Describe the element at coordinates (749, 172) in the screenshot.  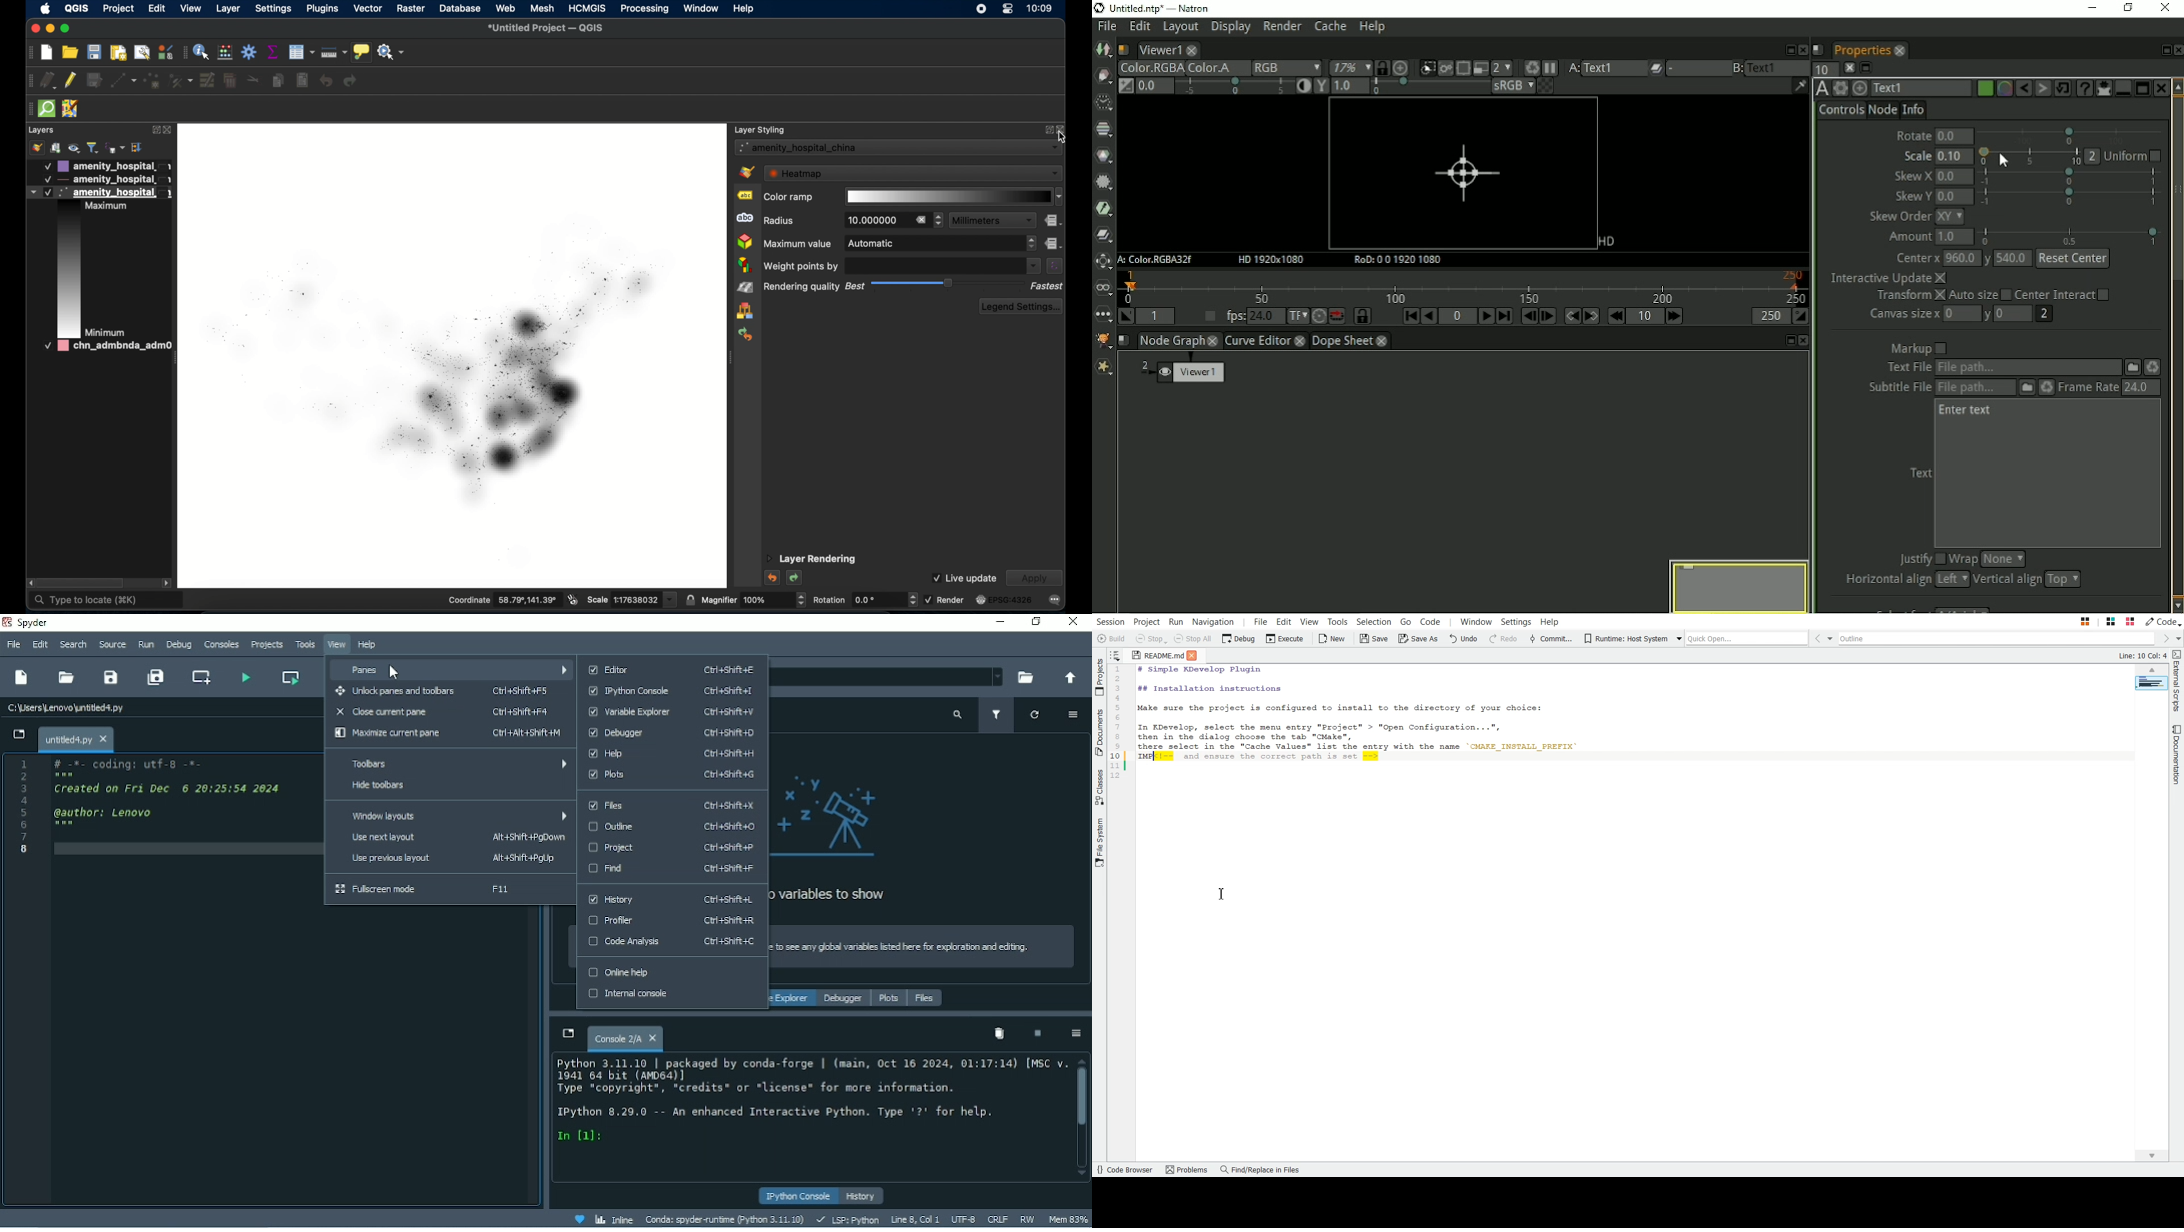
I see `symbology` at that location.